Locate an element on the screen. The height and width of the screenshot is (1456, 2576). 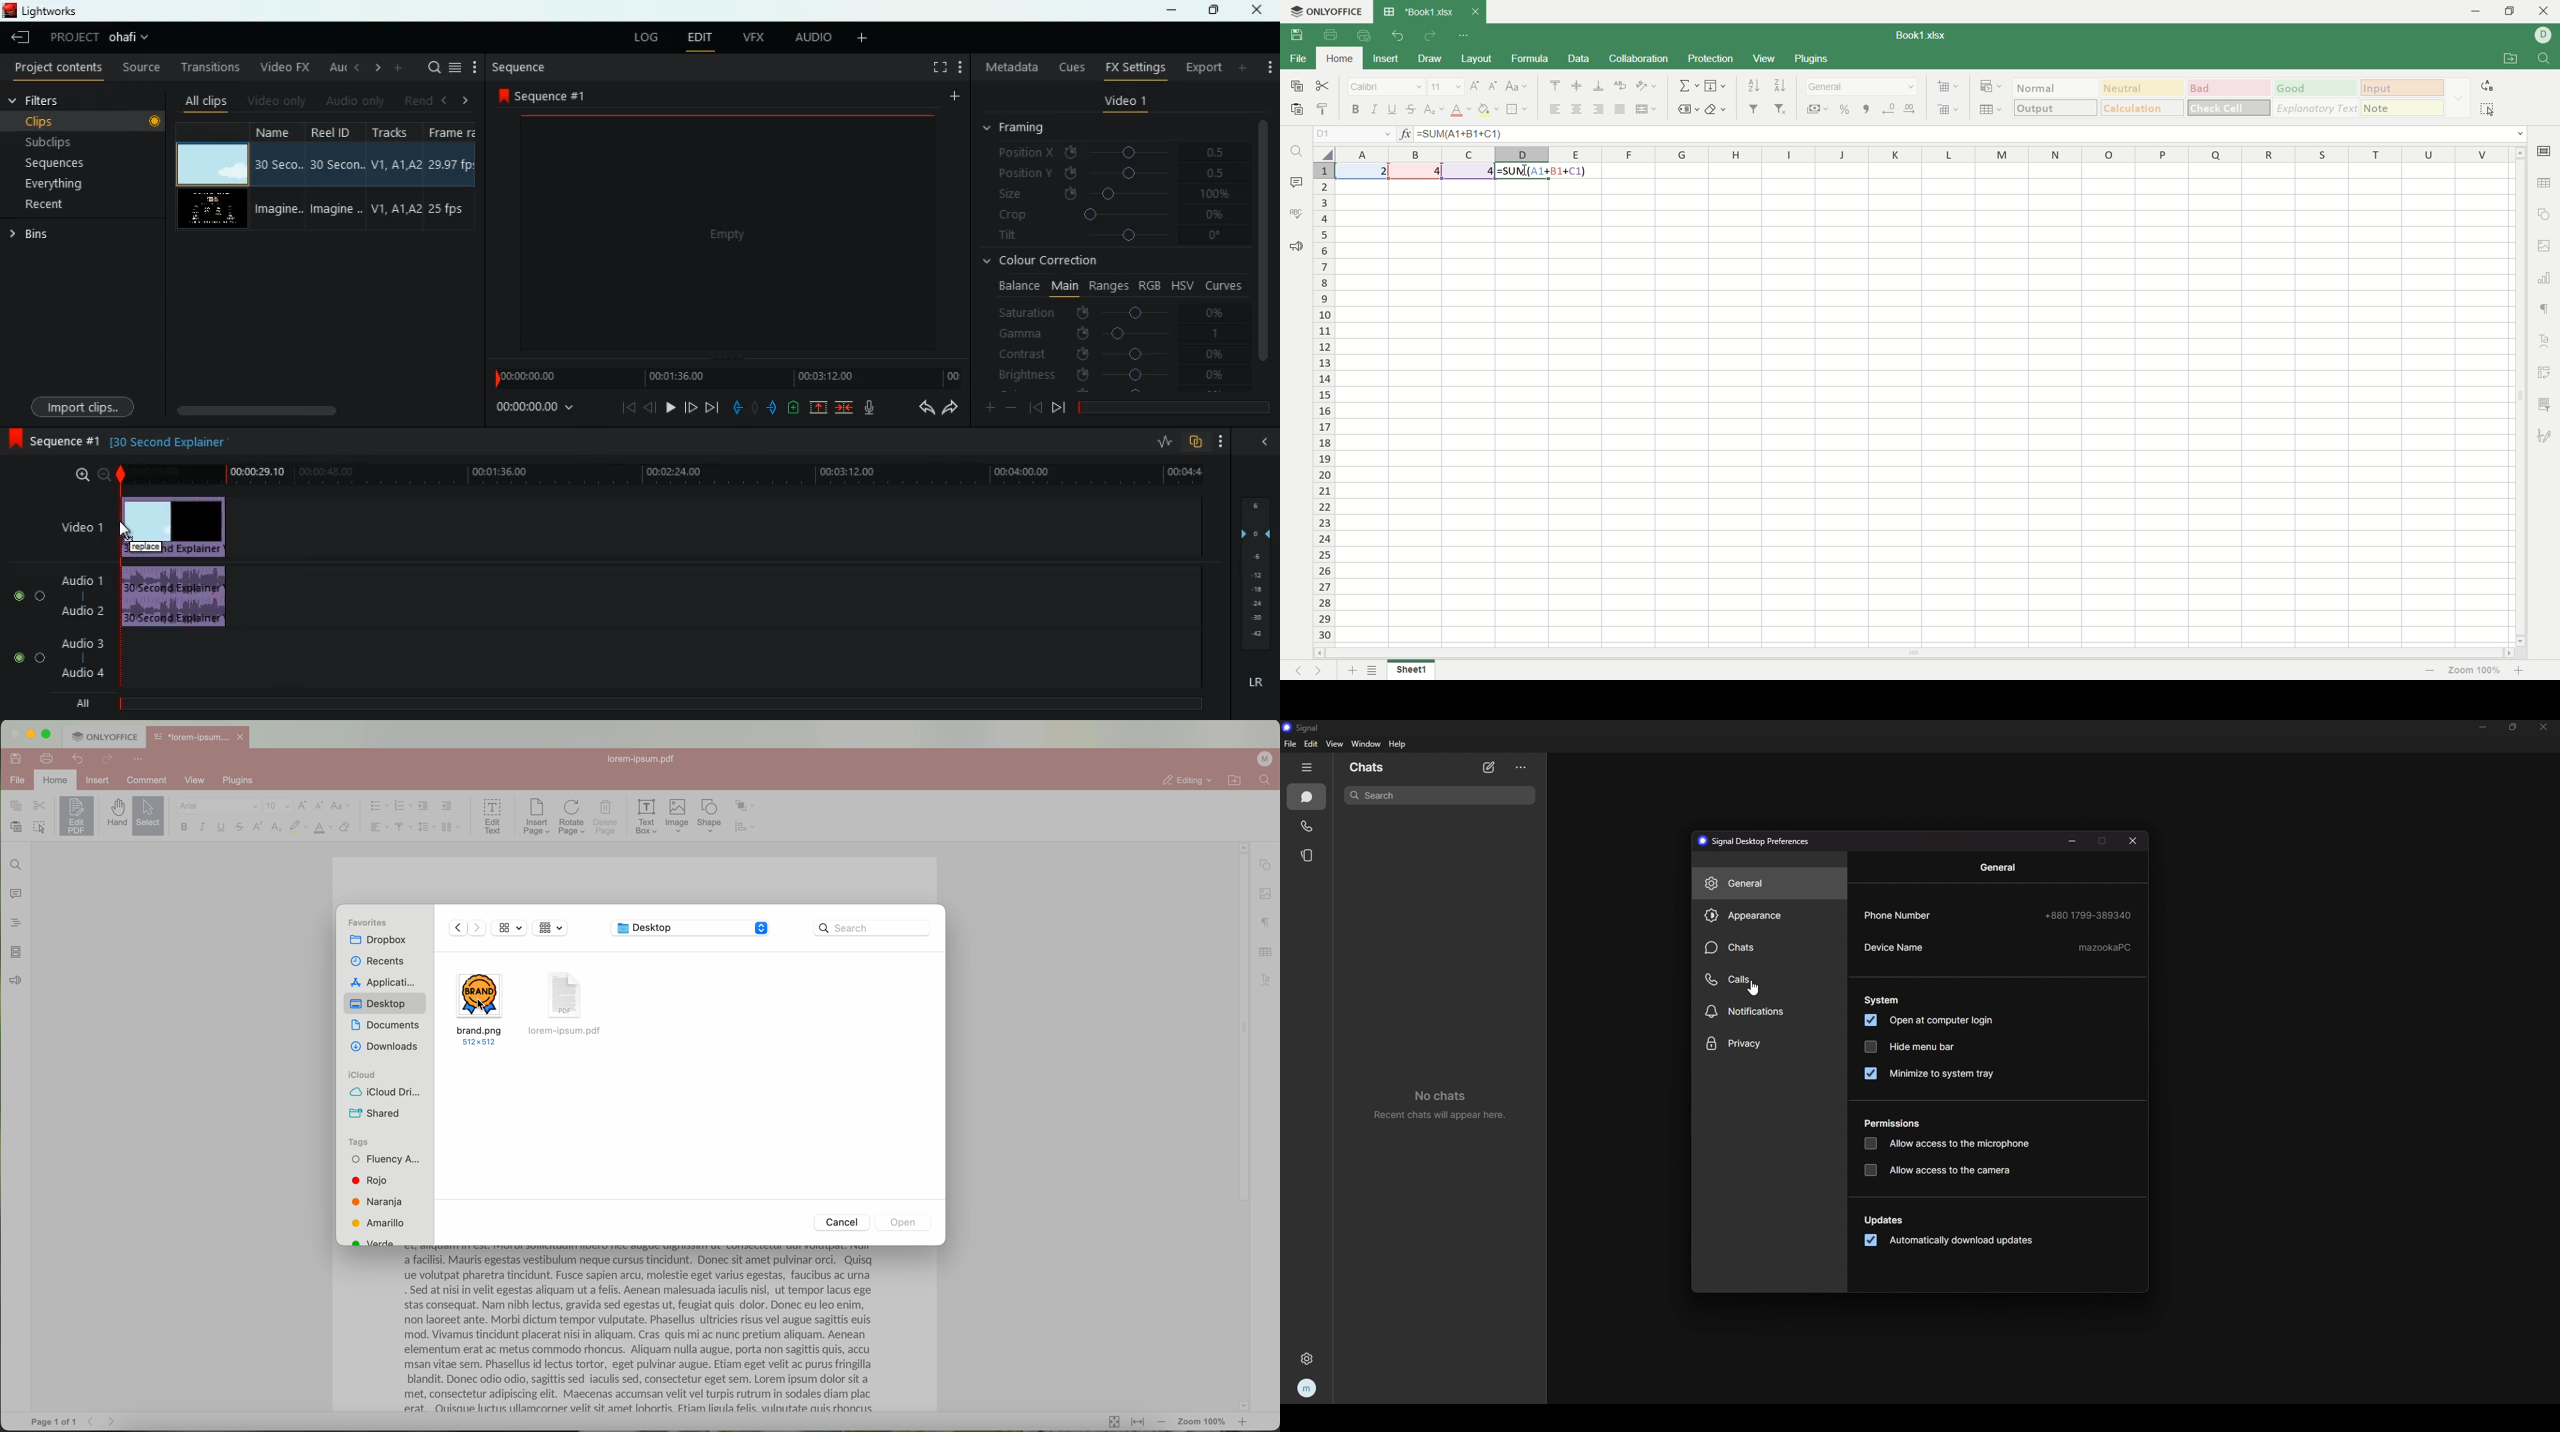
favorites is located at coordinates (365, 923).